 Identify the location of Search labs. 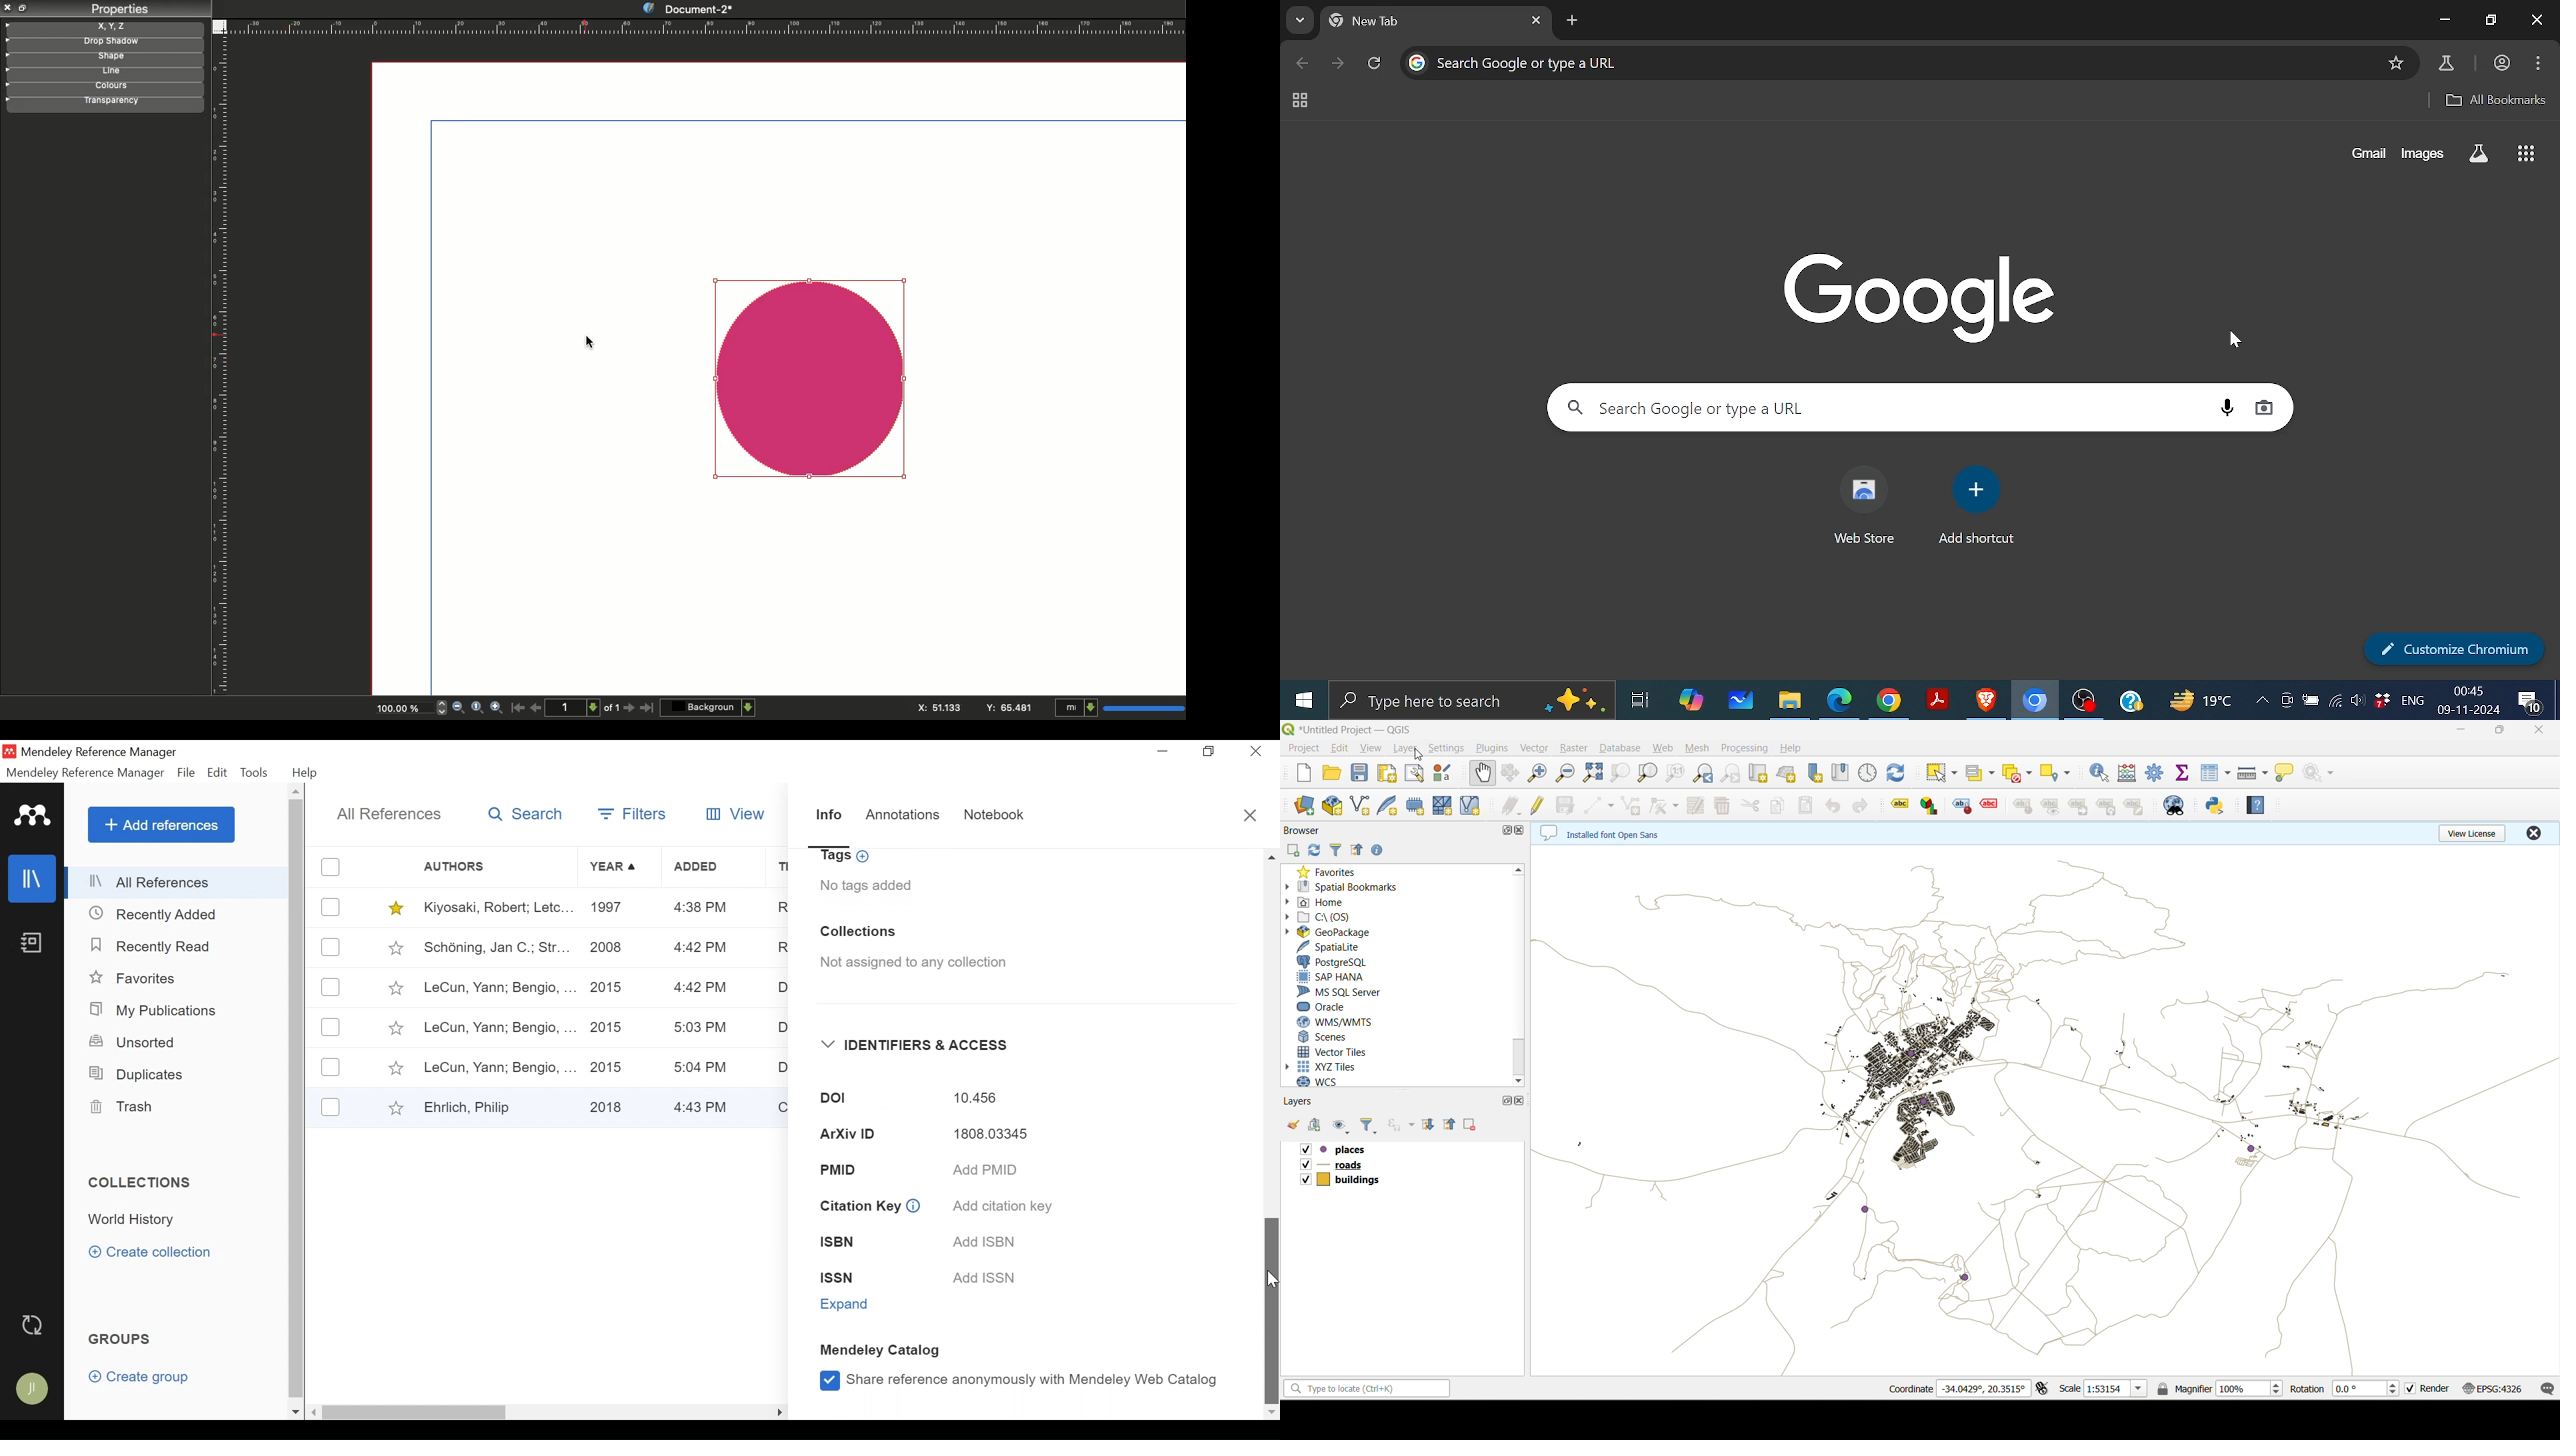
(2481, 154).